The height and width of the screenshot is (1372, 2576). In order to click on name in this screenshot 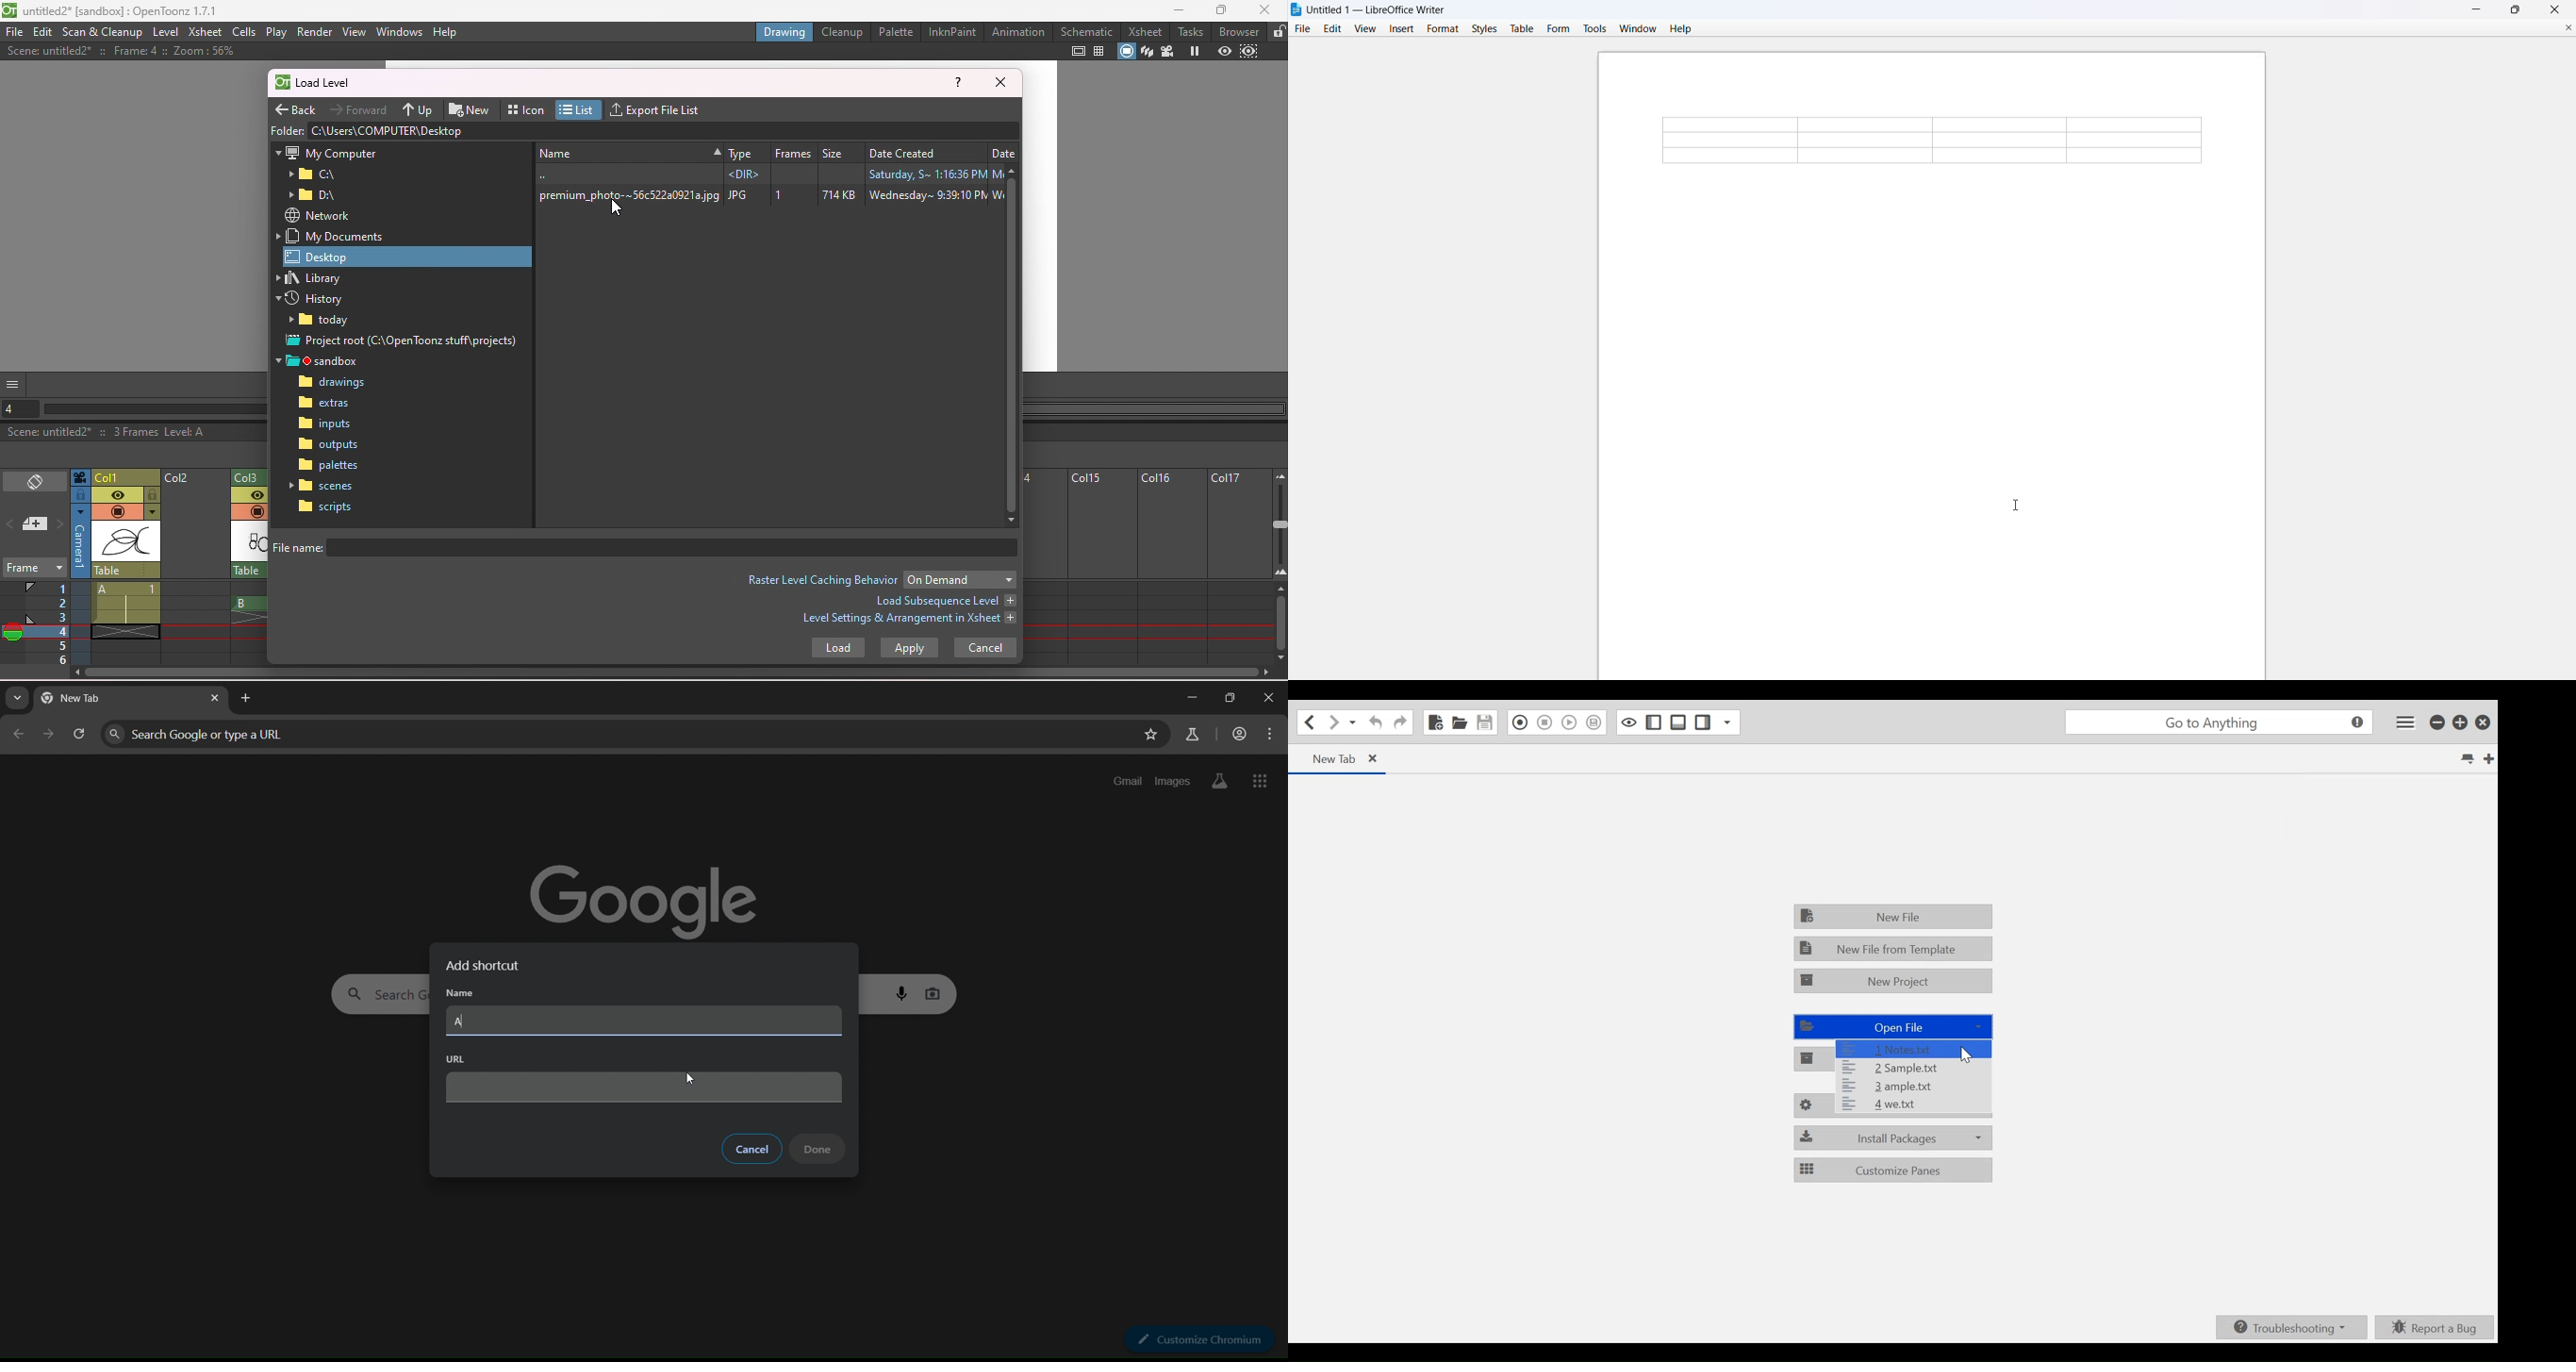, I will do `click(462, 996)`.